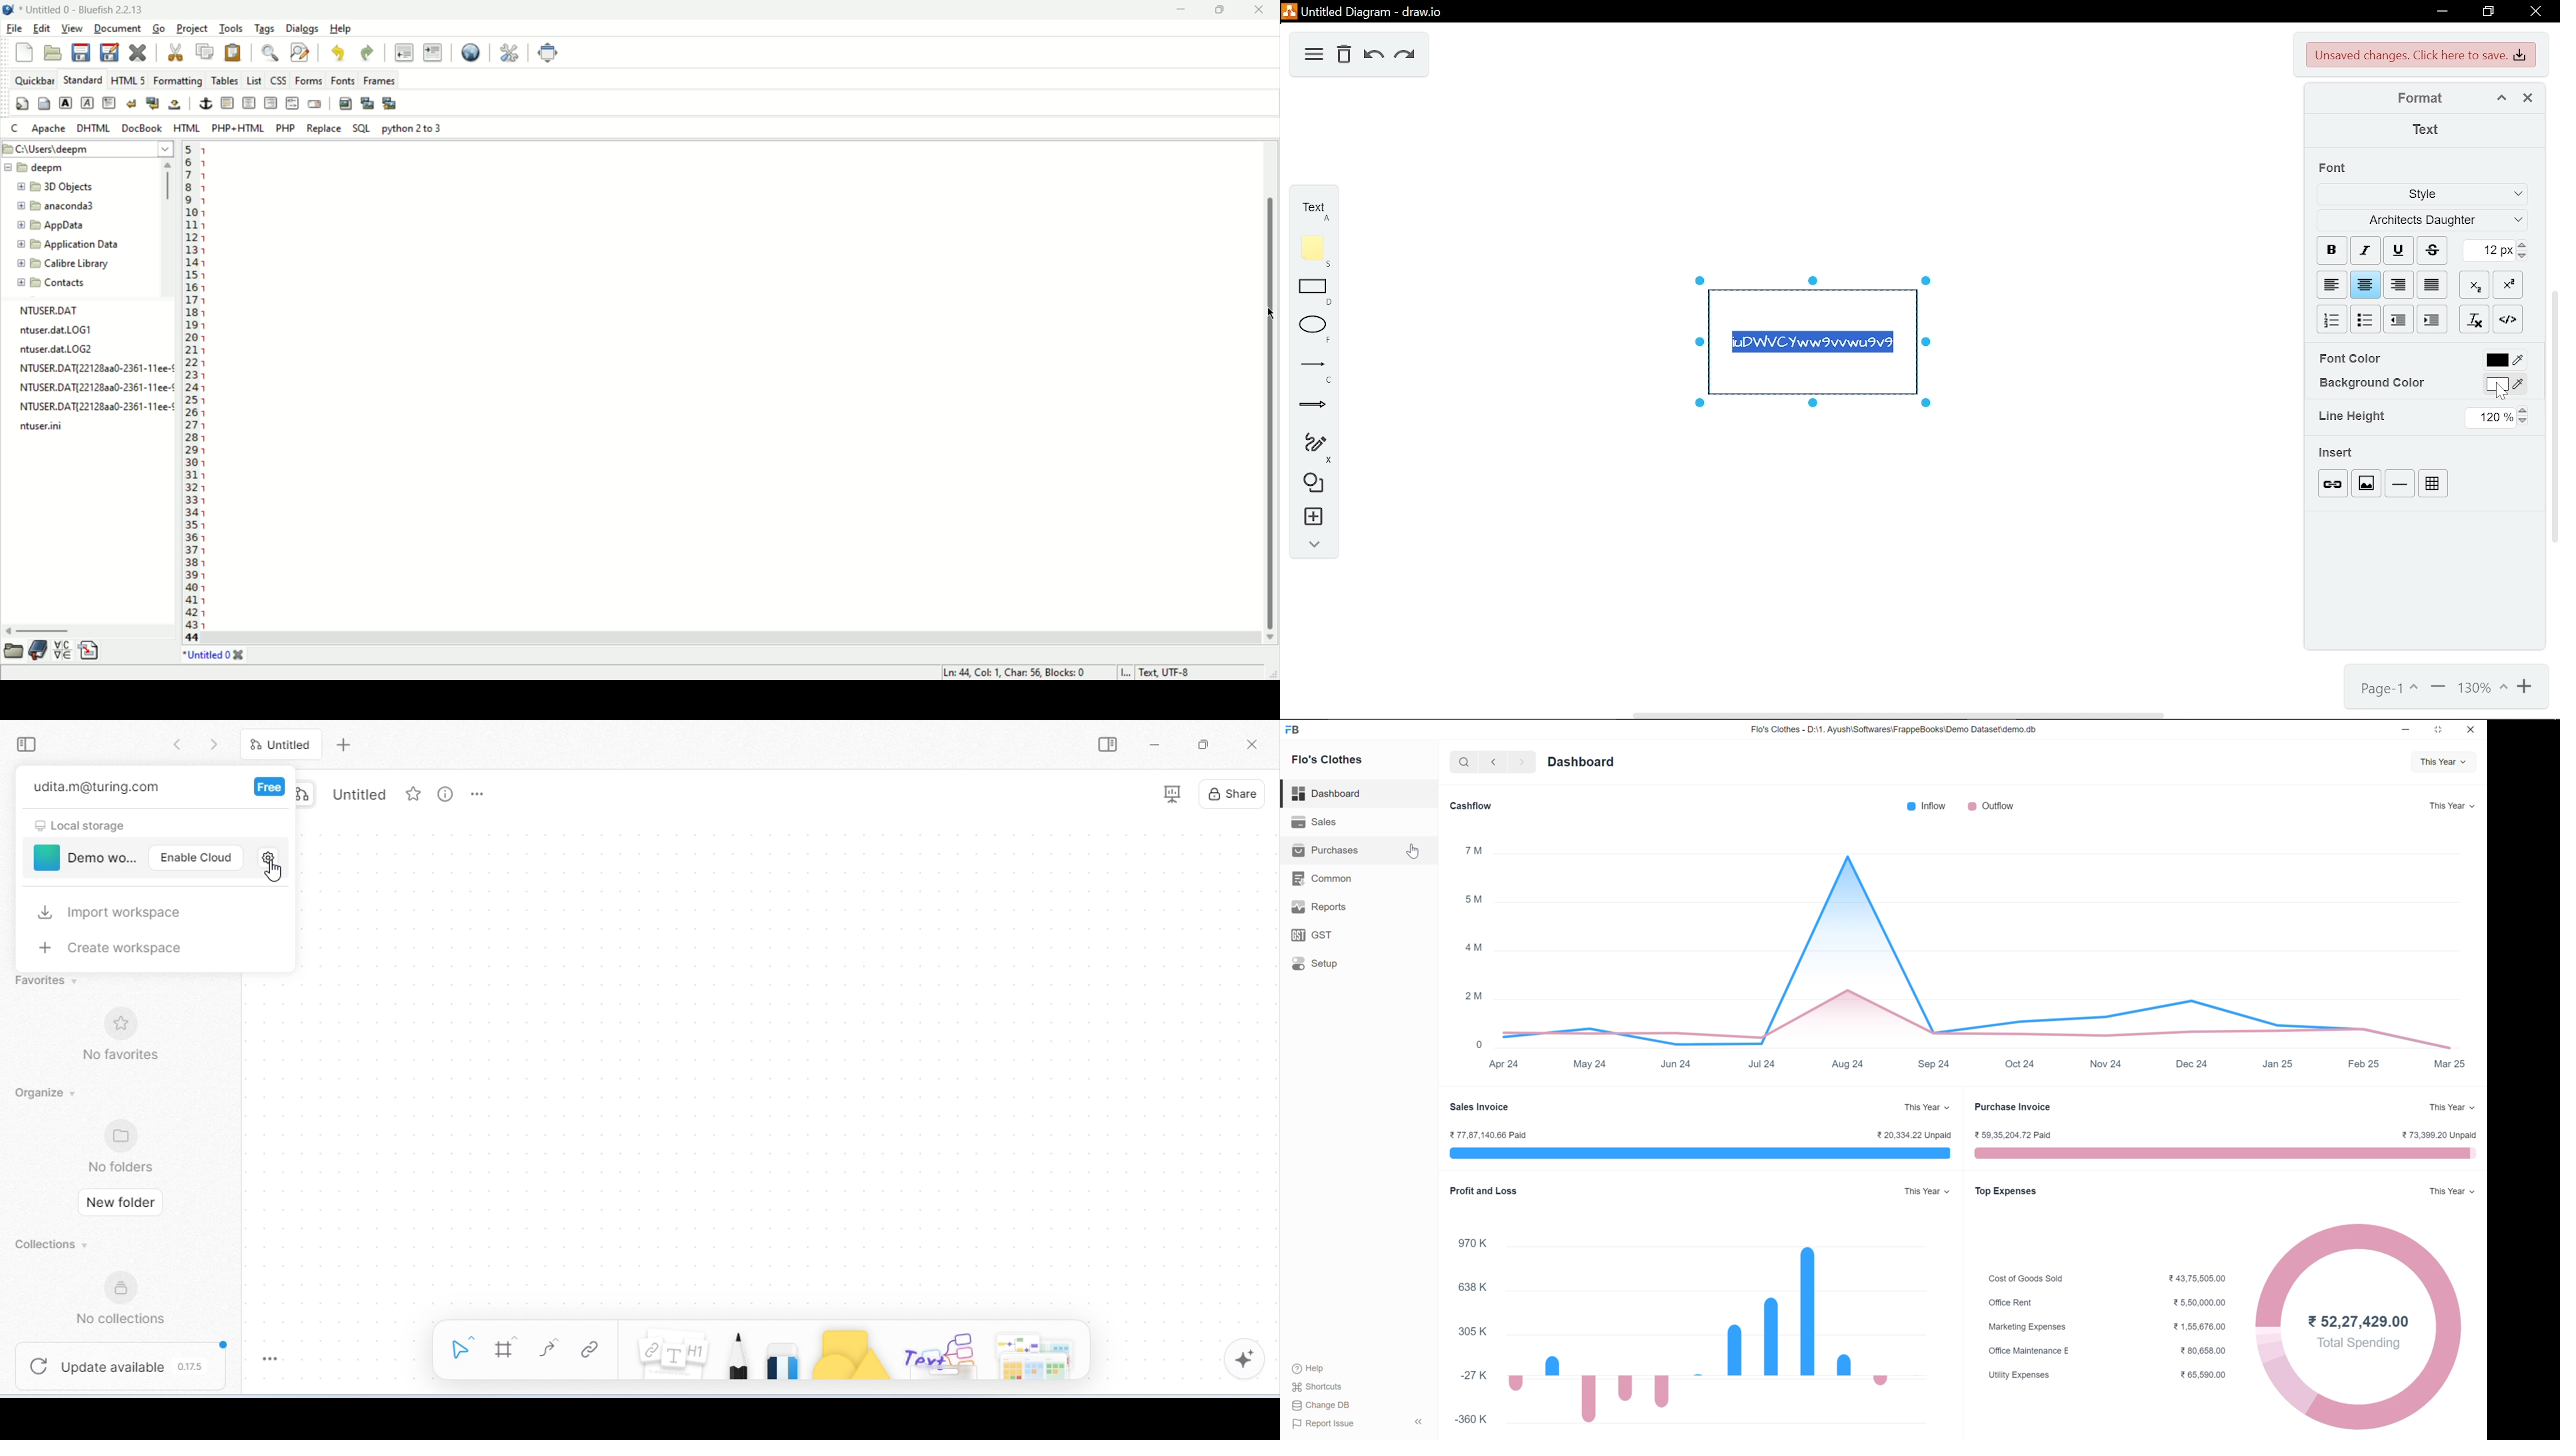 This screenshot has width=2576, height=1456. I want to click on frappe books logo, so click(1294, 729).